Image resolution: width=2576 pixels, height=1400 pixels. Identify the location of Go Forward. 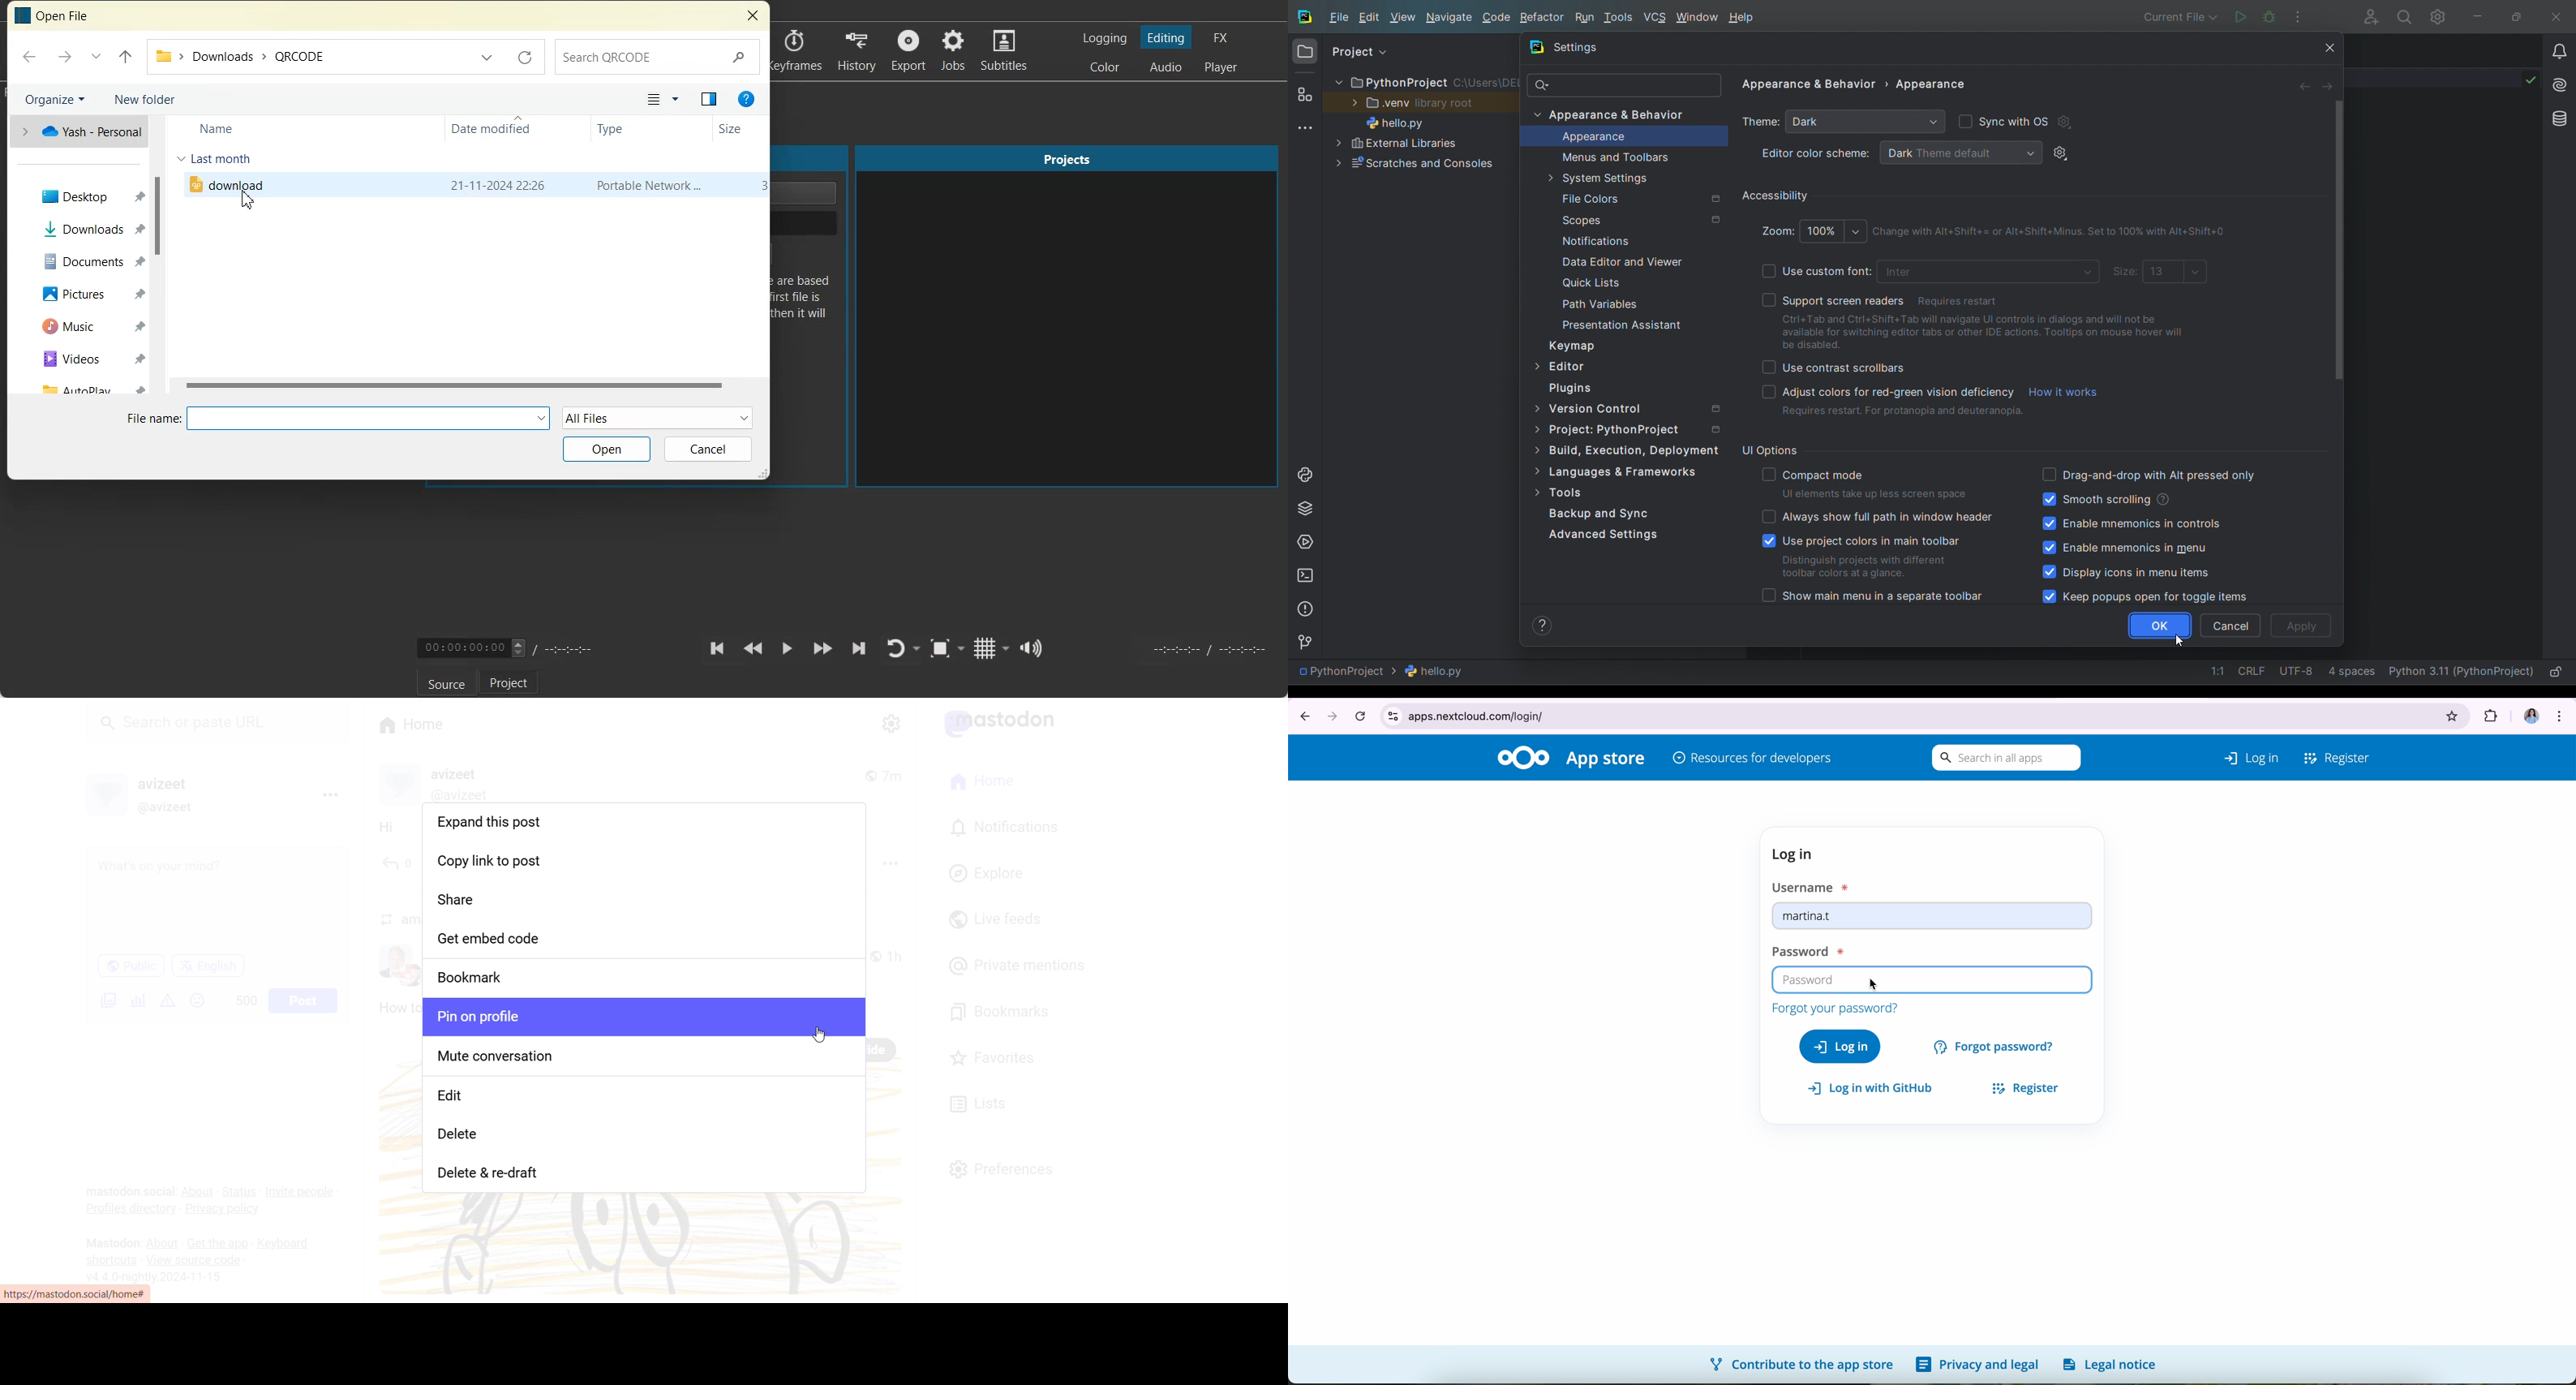
(63, 56).